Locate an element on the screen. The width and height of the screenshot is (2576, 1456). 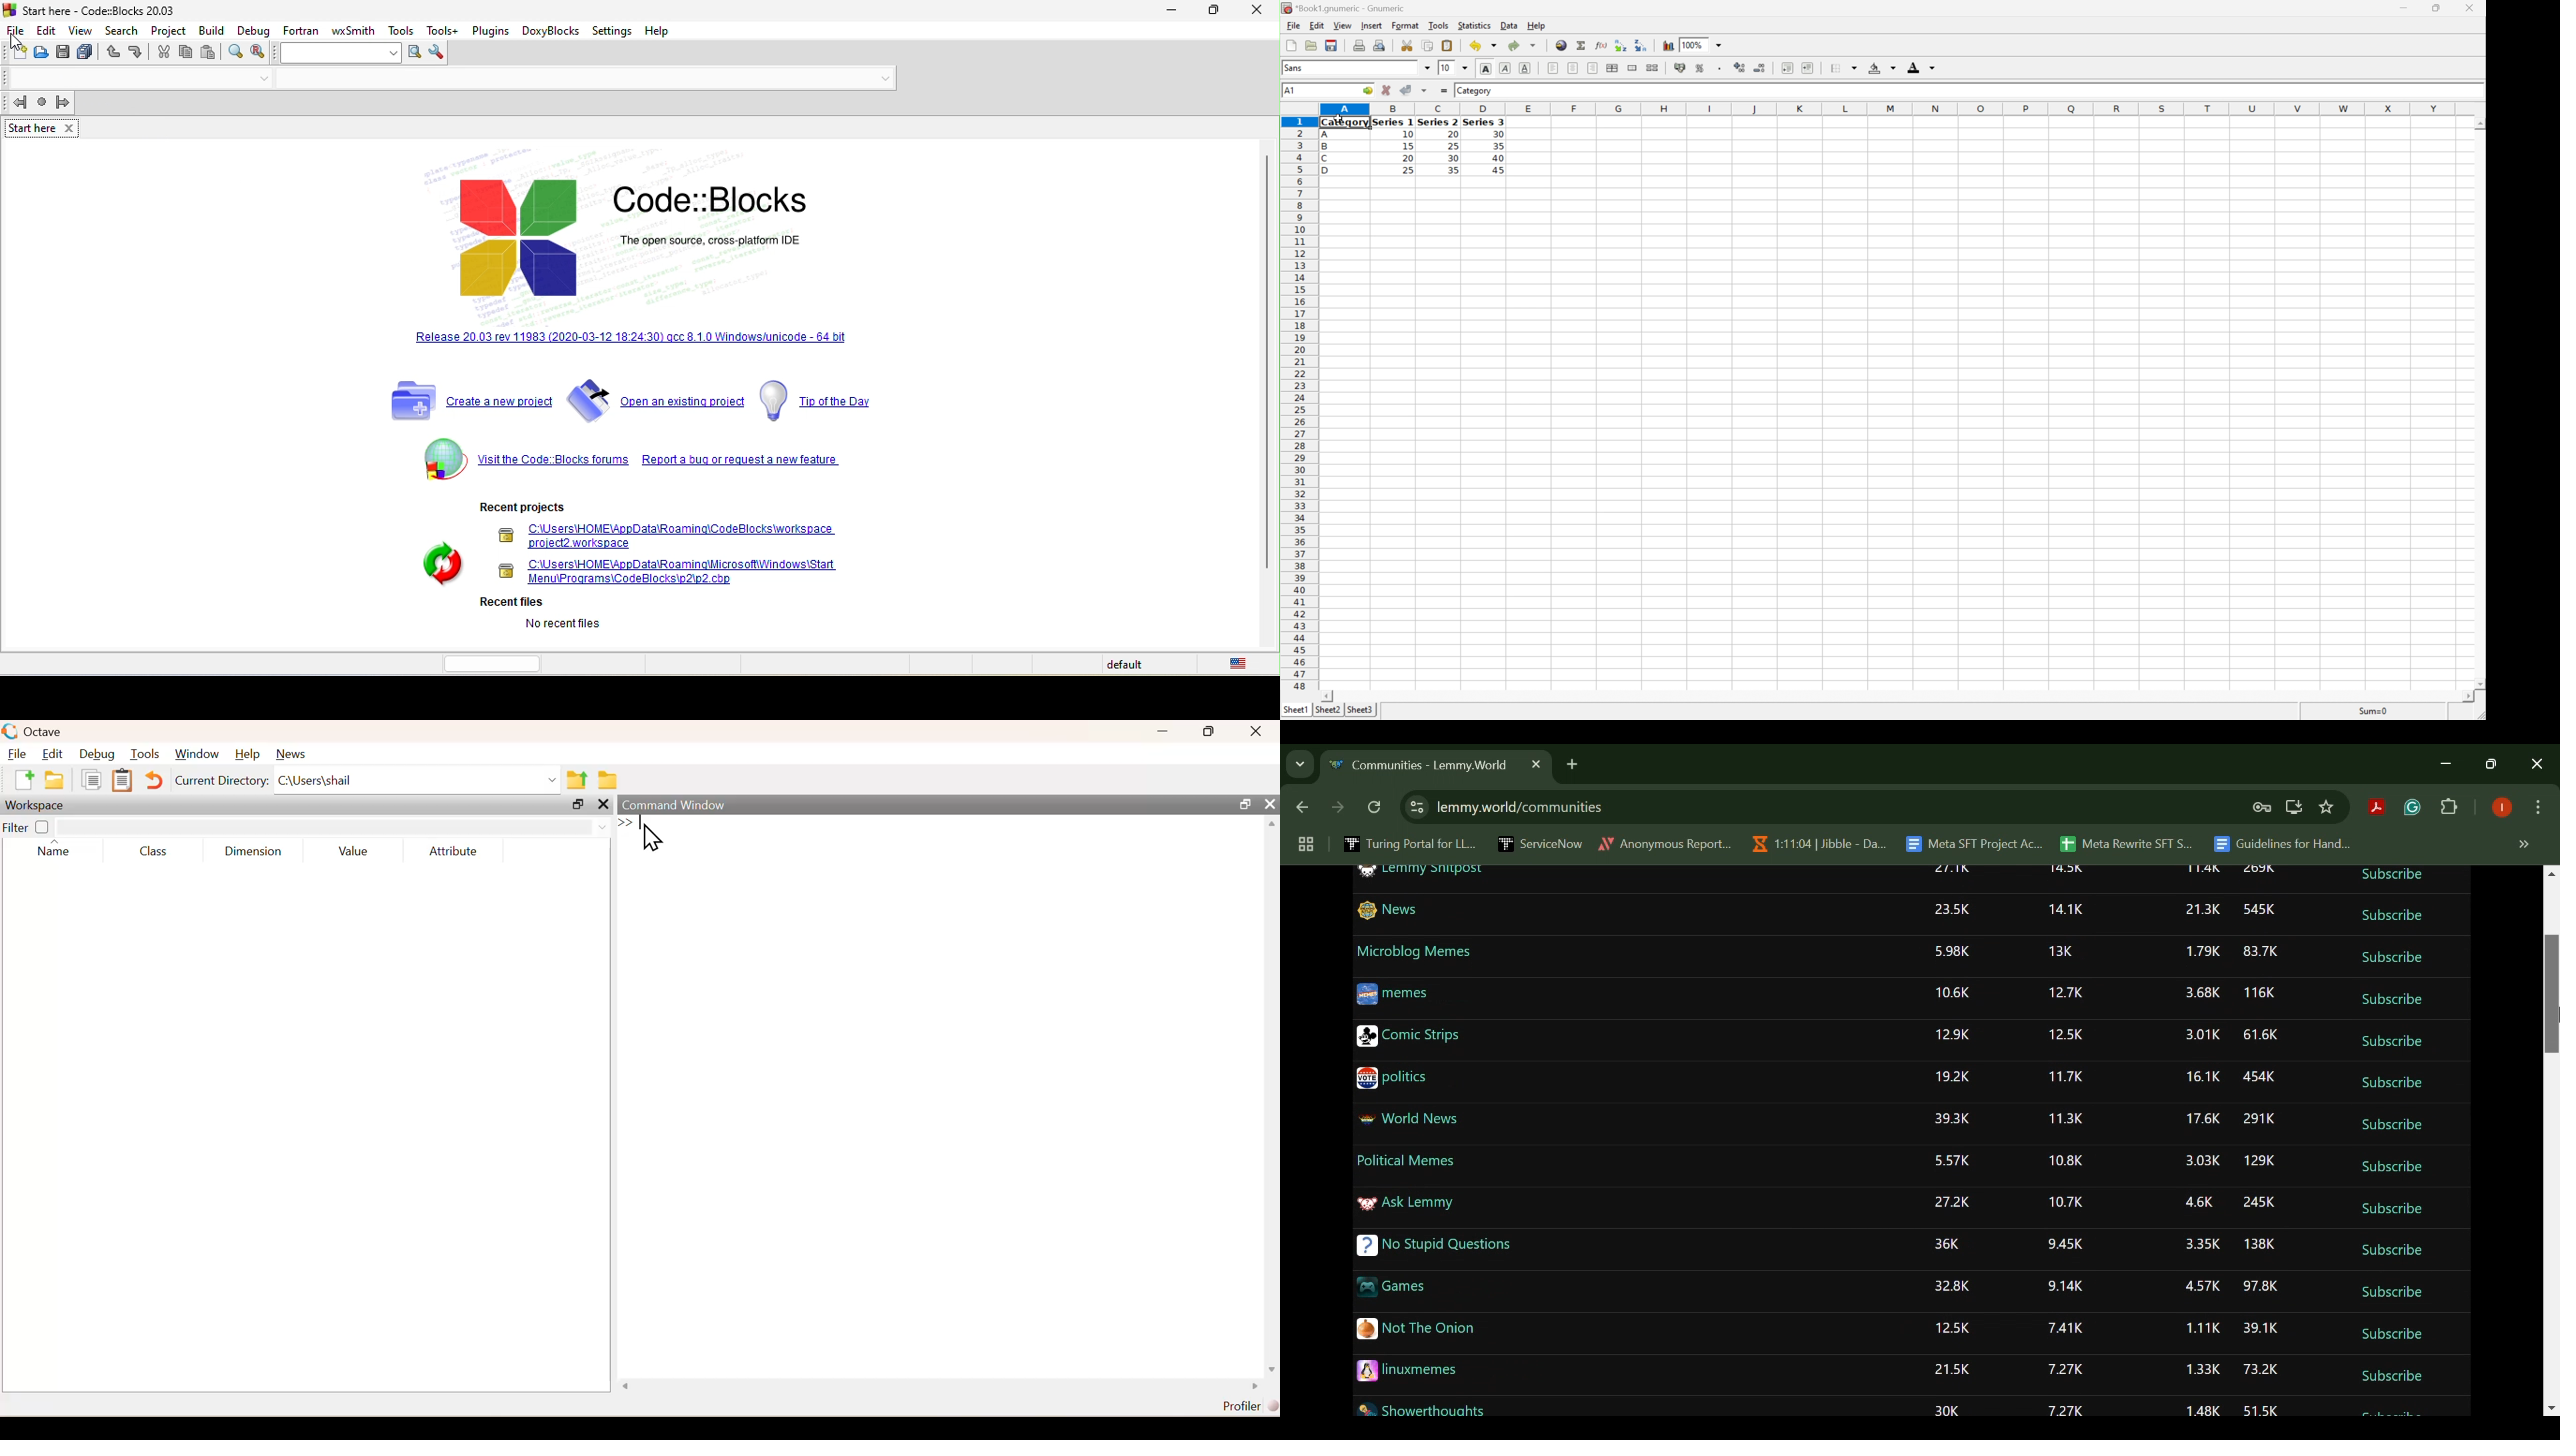
129K is located at coordinates (2259, 1159).